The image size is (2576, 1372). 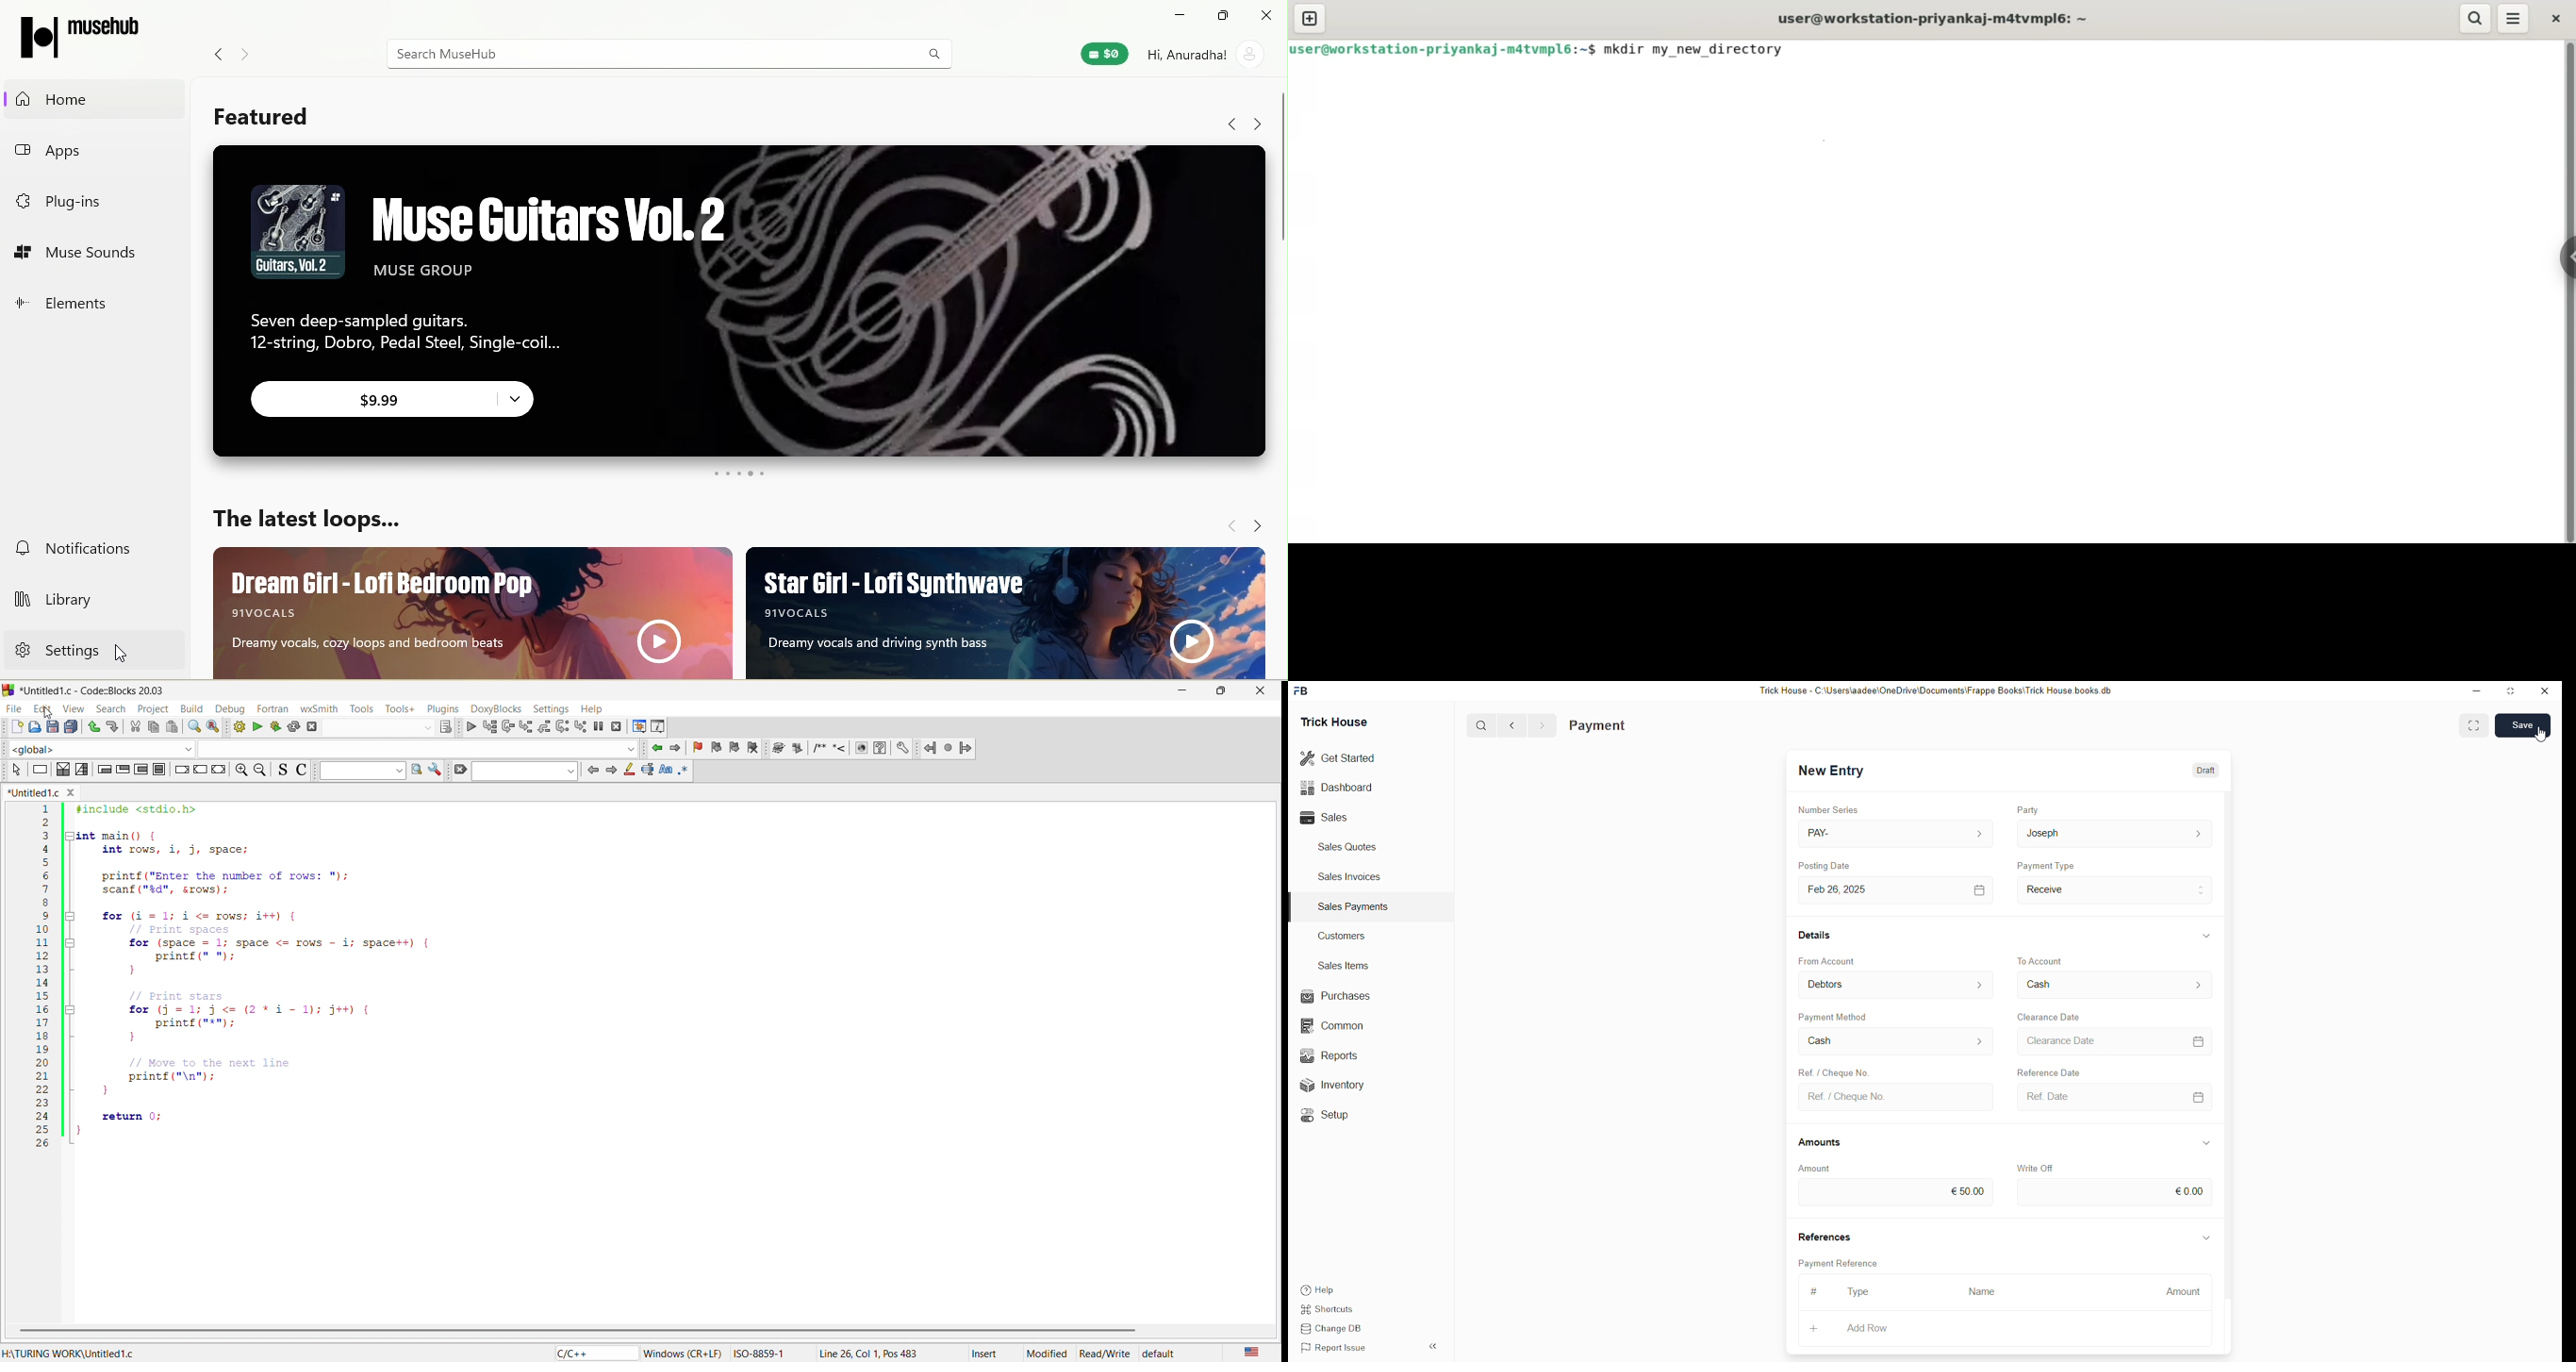 What do you see at coordinates (1898, 1098) in the screenshot?
I see `Ref. / Cheque No.` at bounding box center [1898, 1098].